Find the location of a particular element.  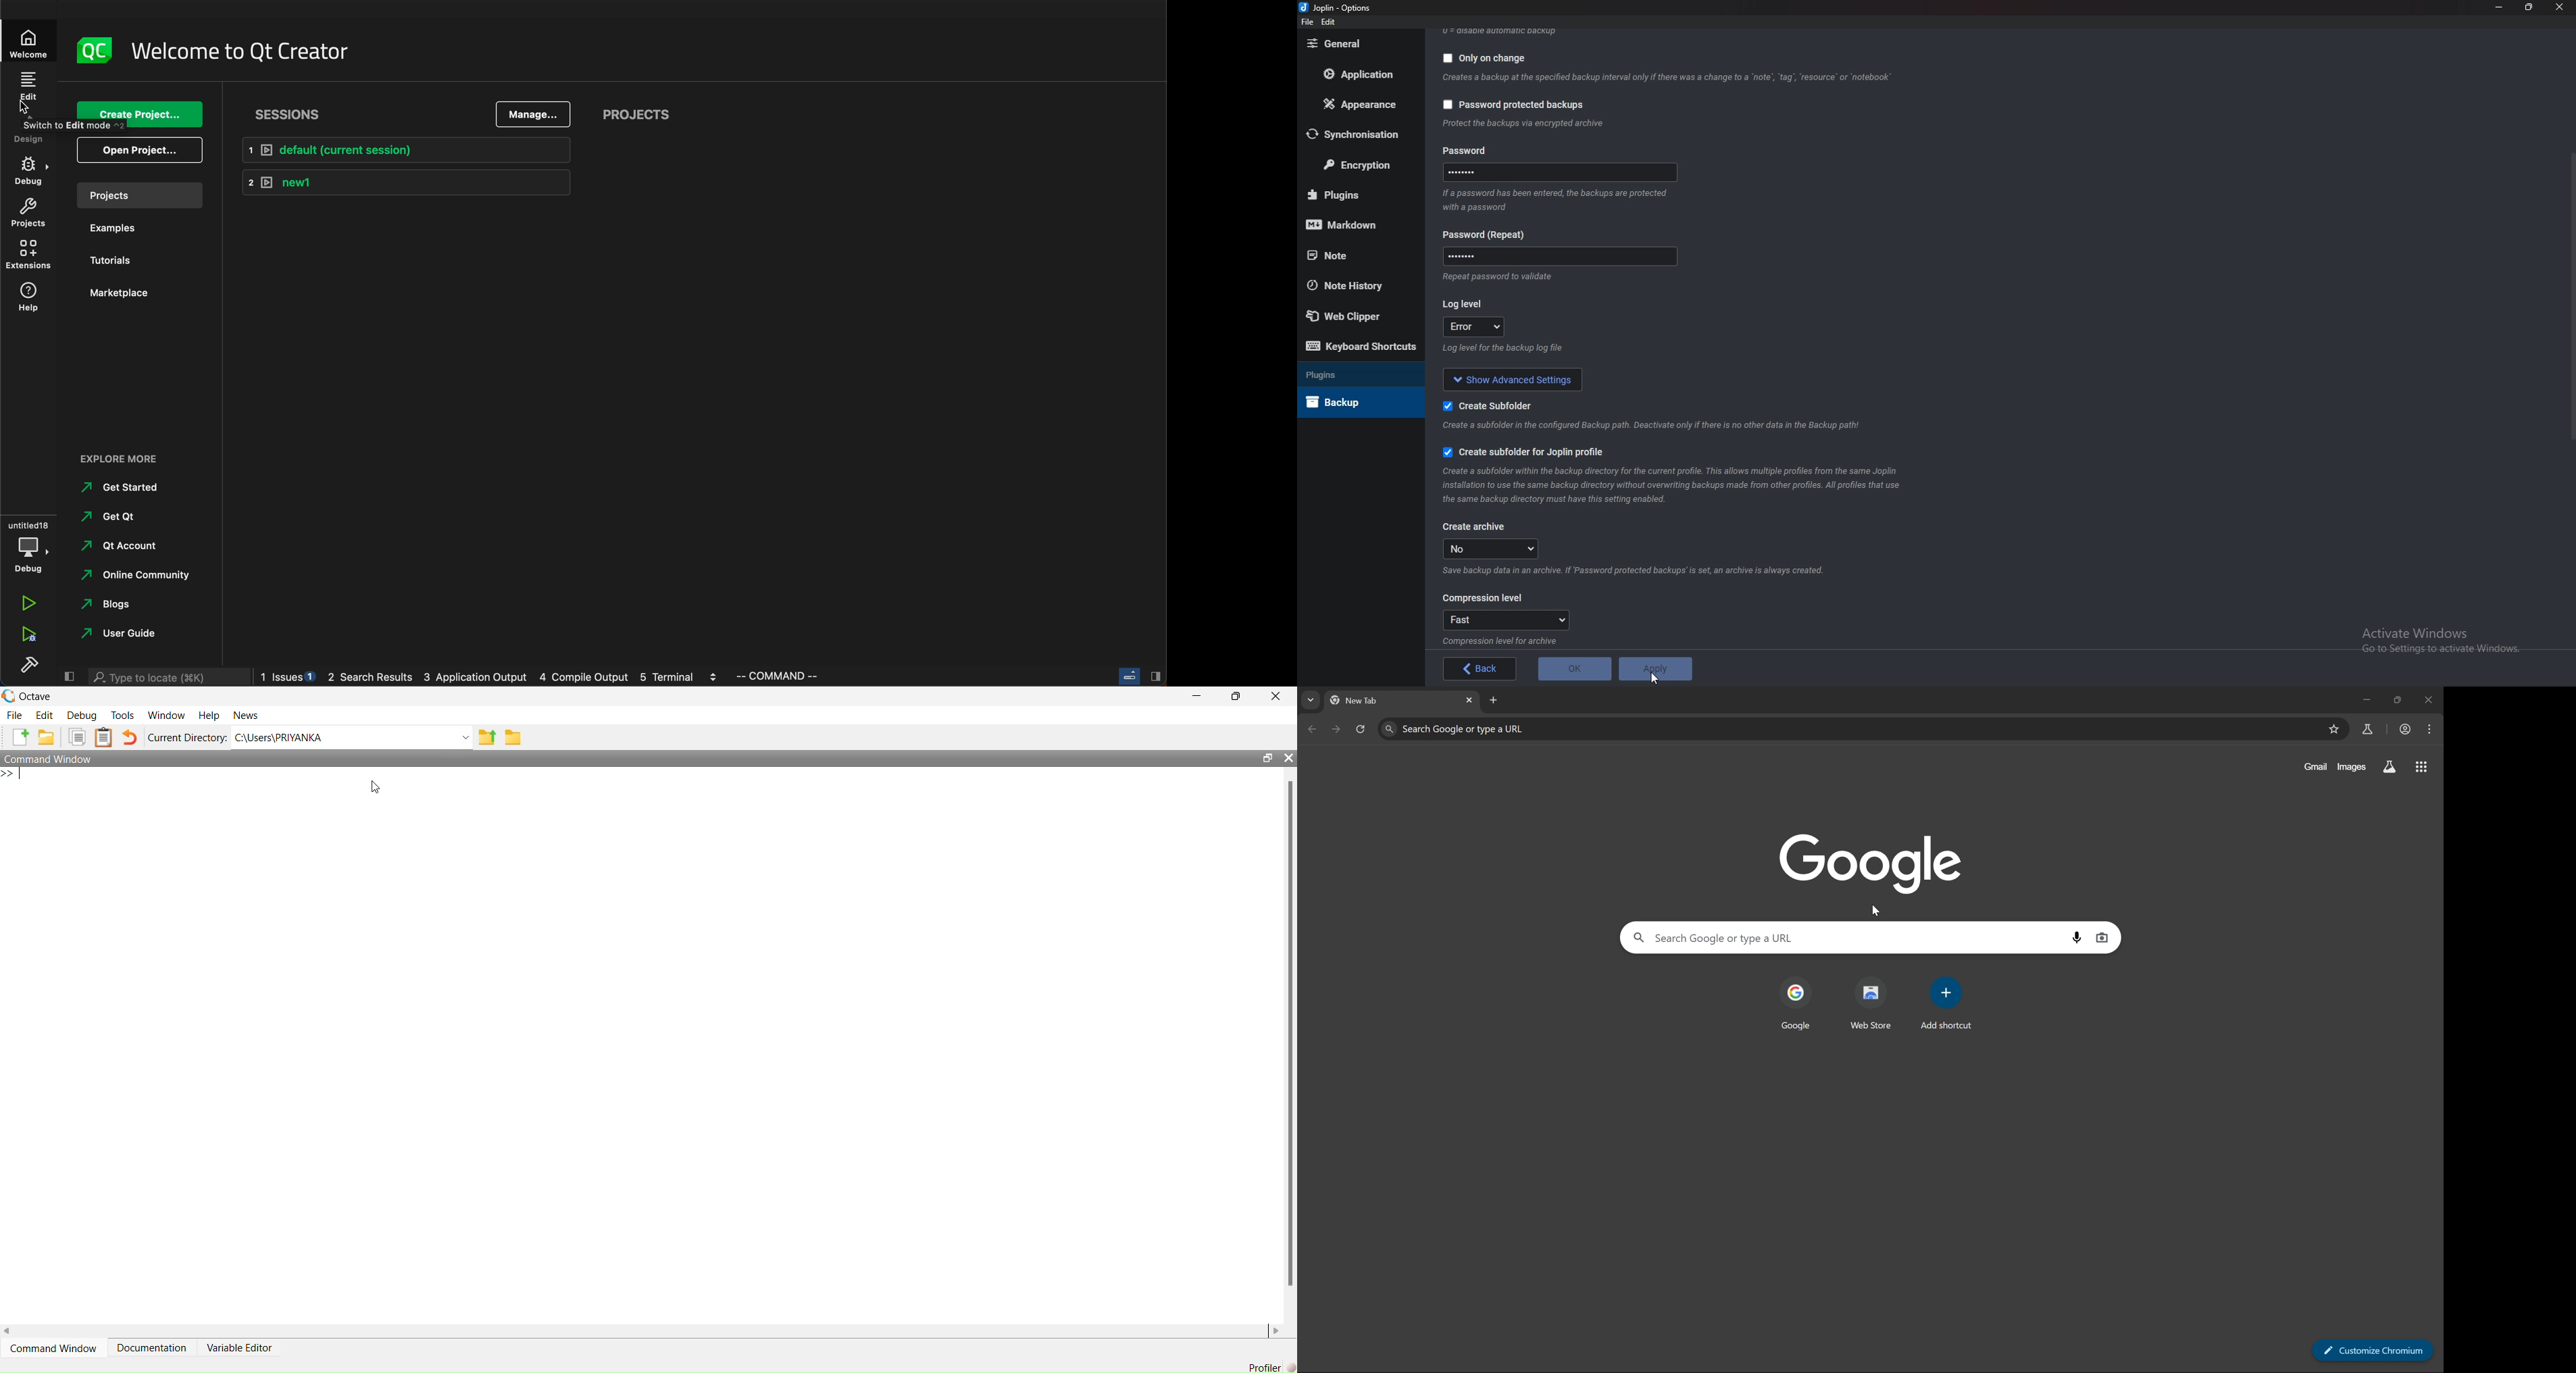

Info on archive is located at coordinates (1638, 571).